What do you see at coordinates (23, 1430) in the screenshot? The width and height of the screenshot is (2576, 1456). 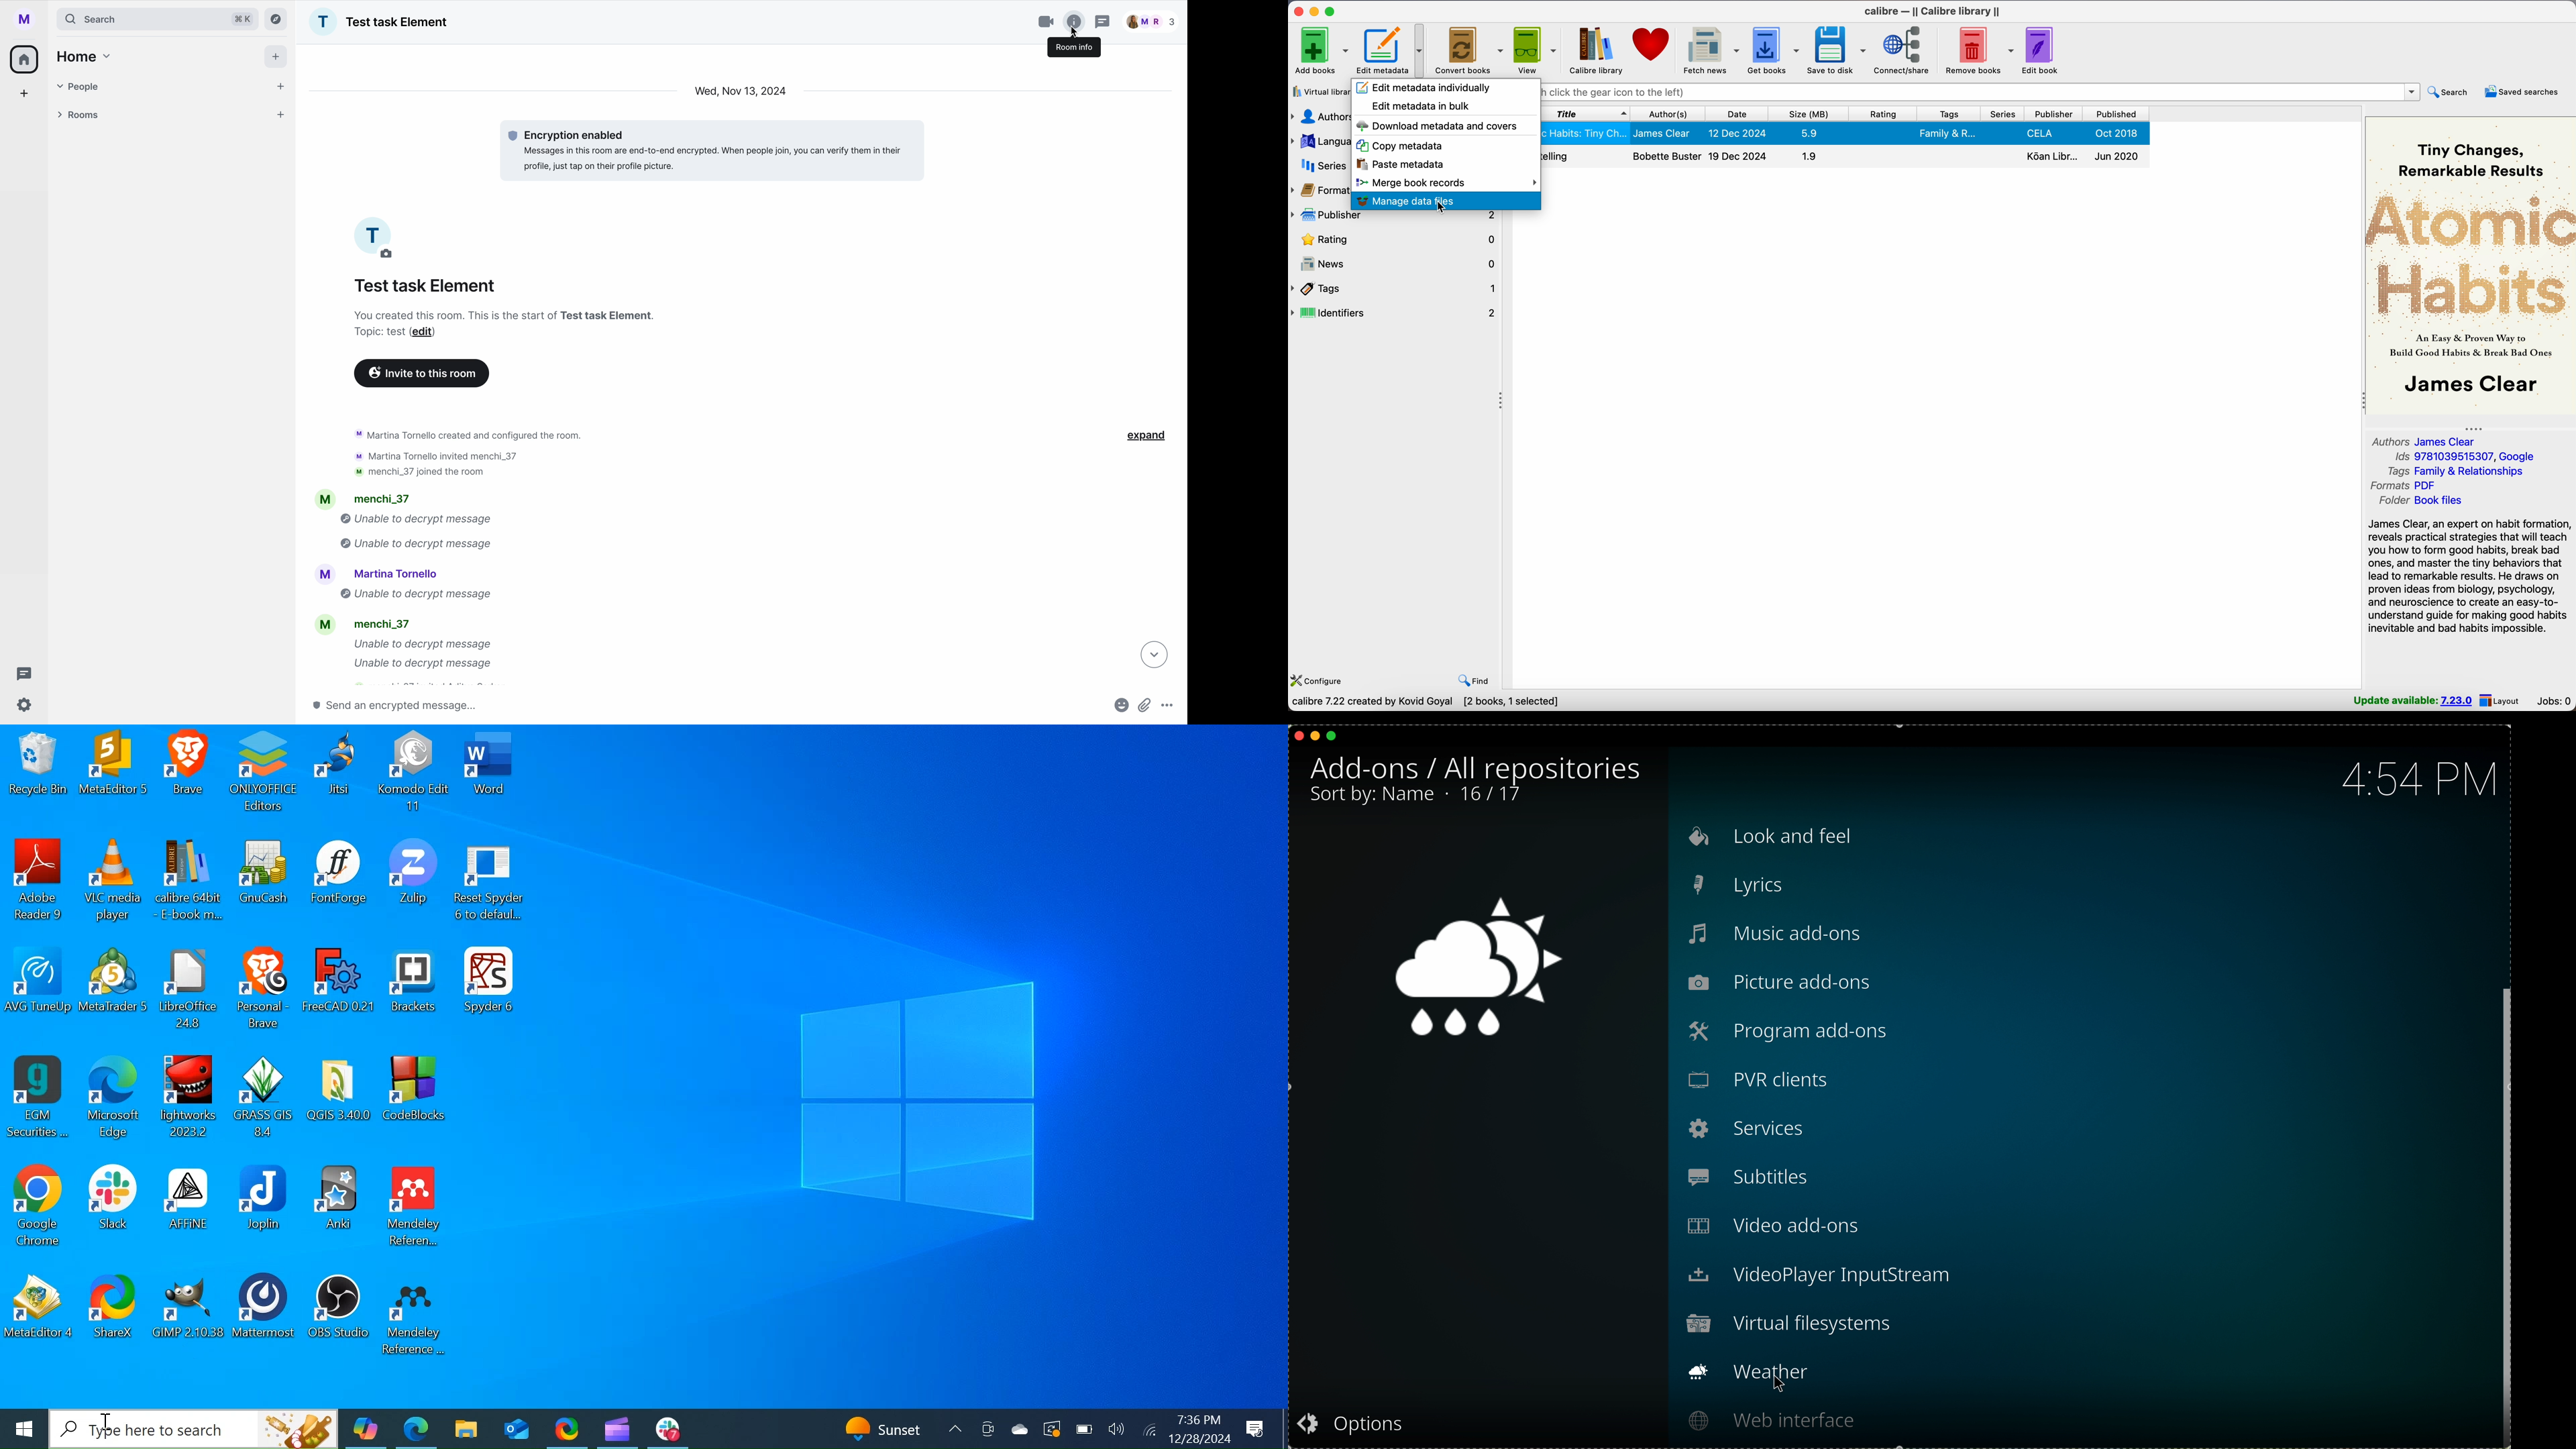 I see `Windows` at bounding box center [23, 1430].